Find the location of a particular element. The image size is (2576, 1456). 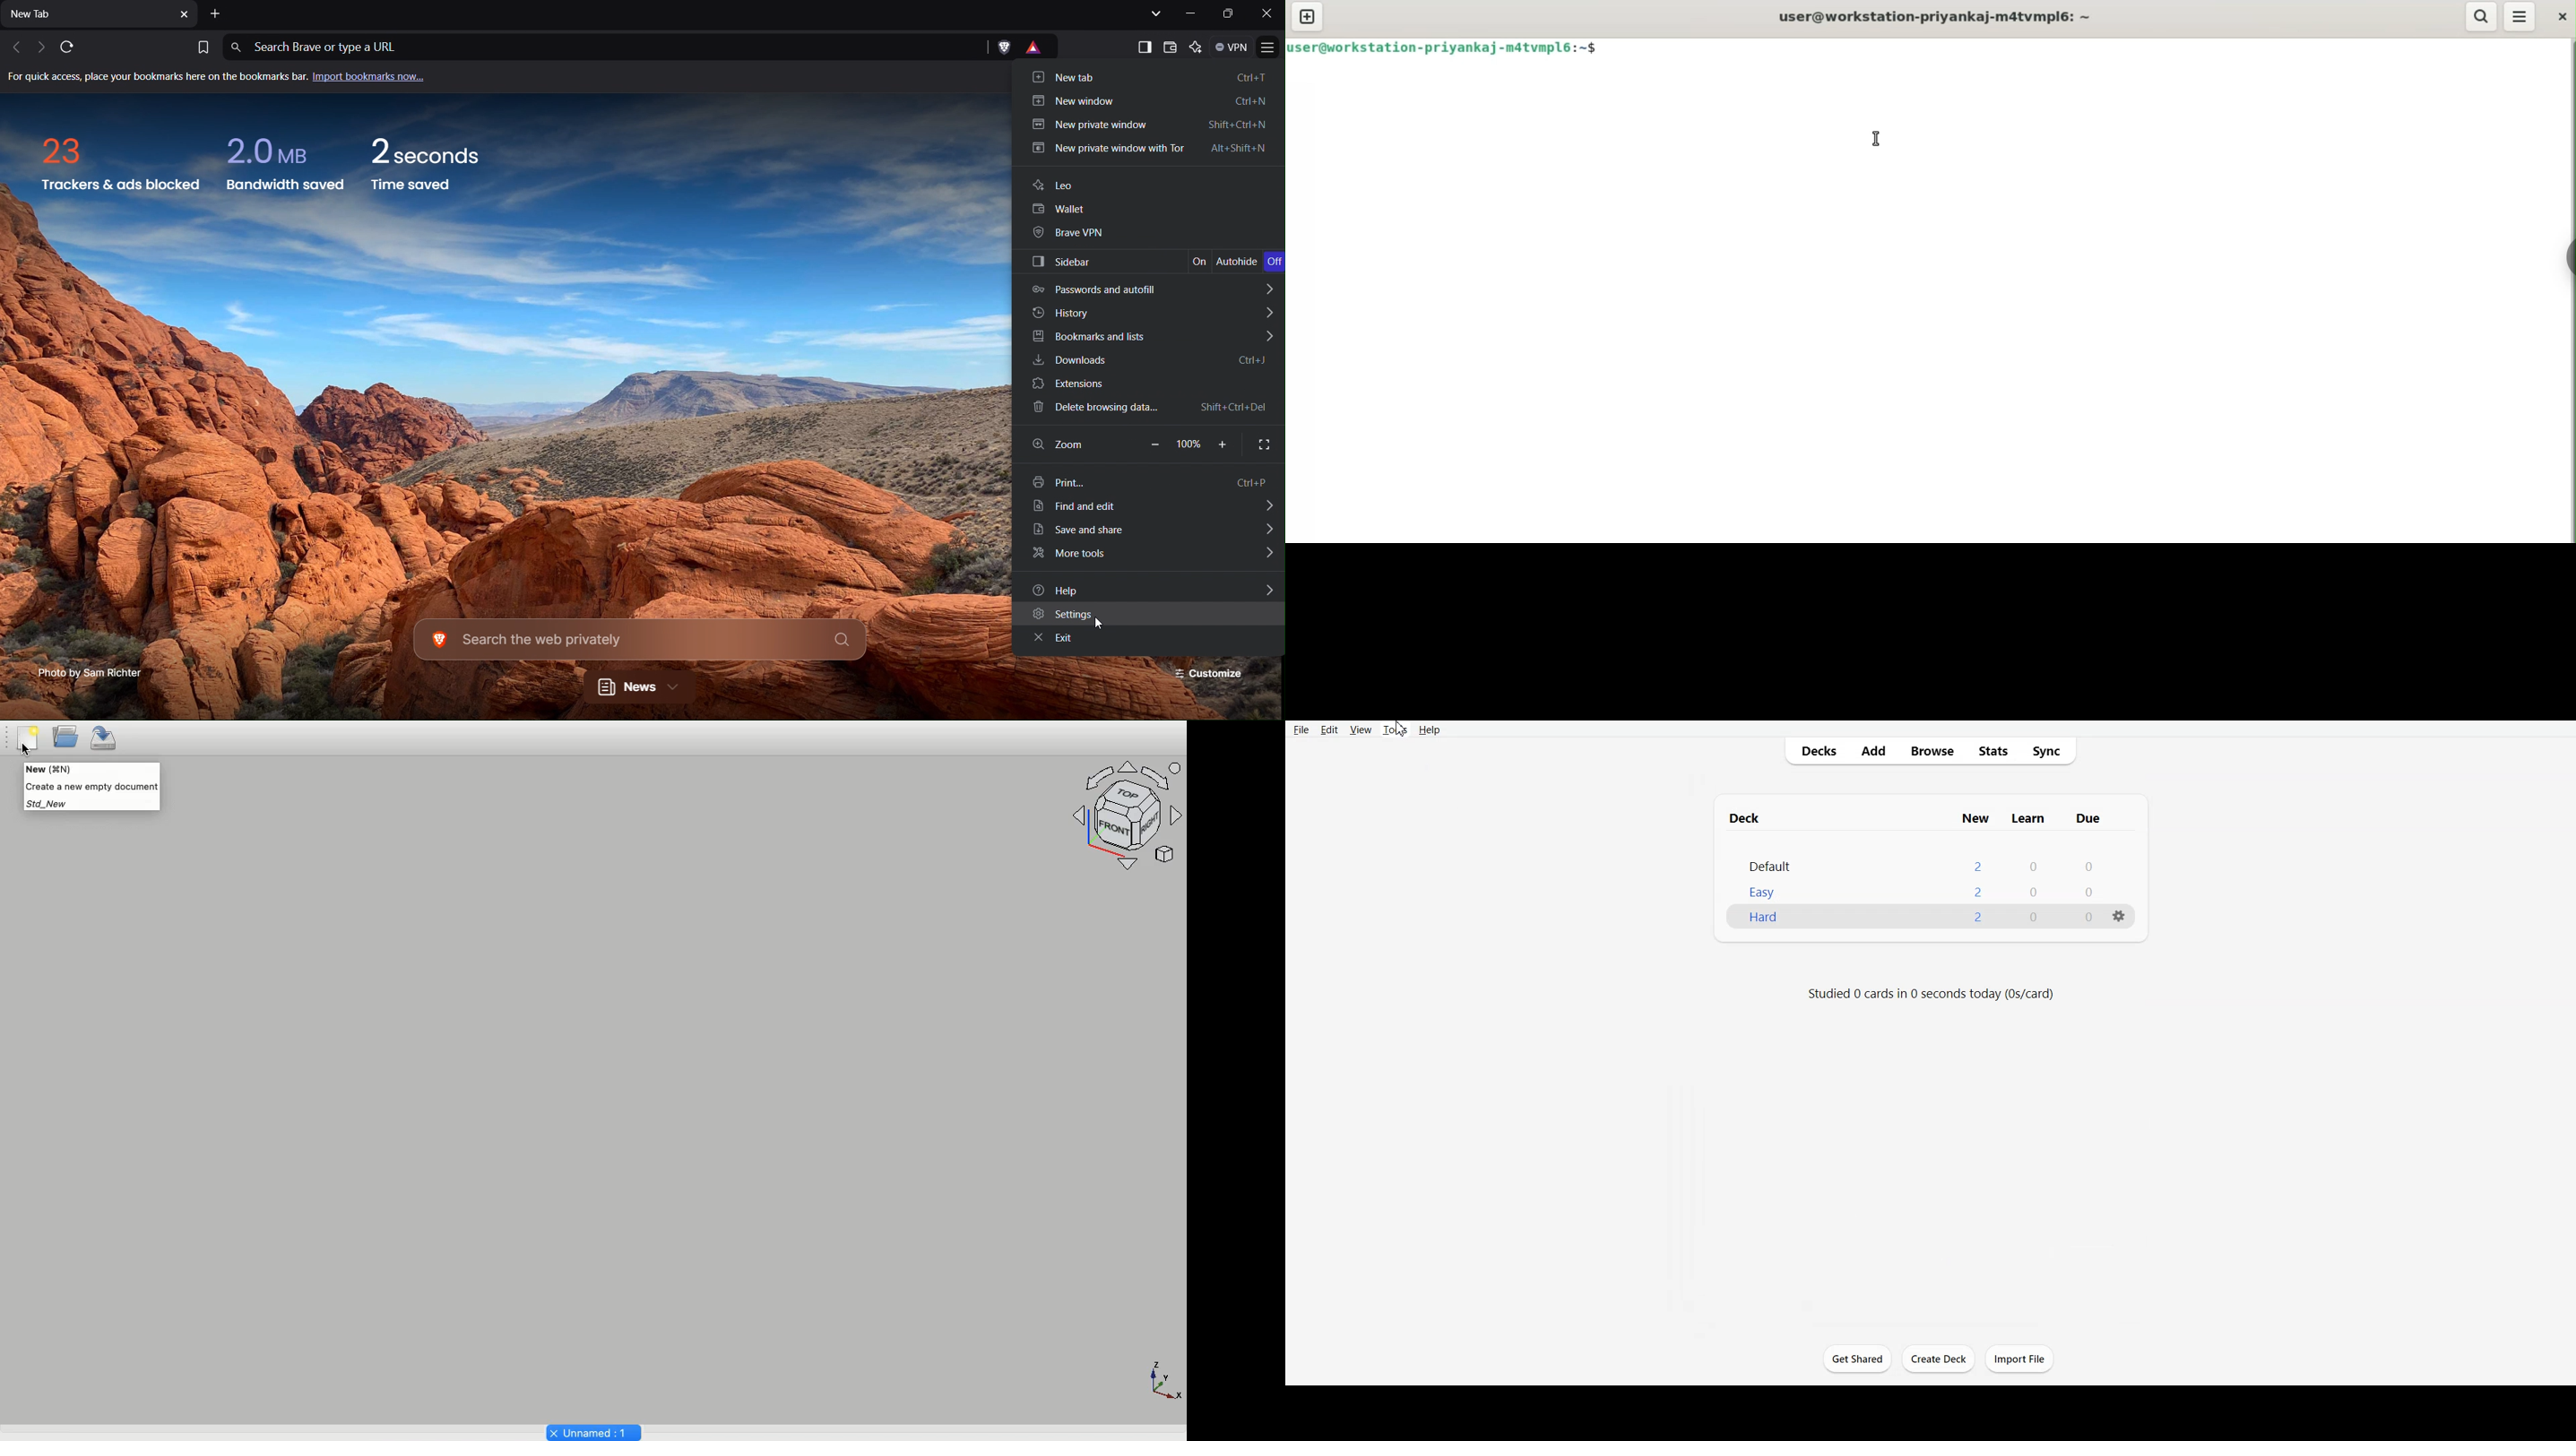

Decks is located at coordinates (1814, 751).